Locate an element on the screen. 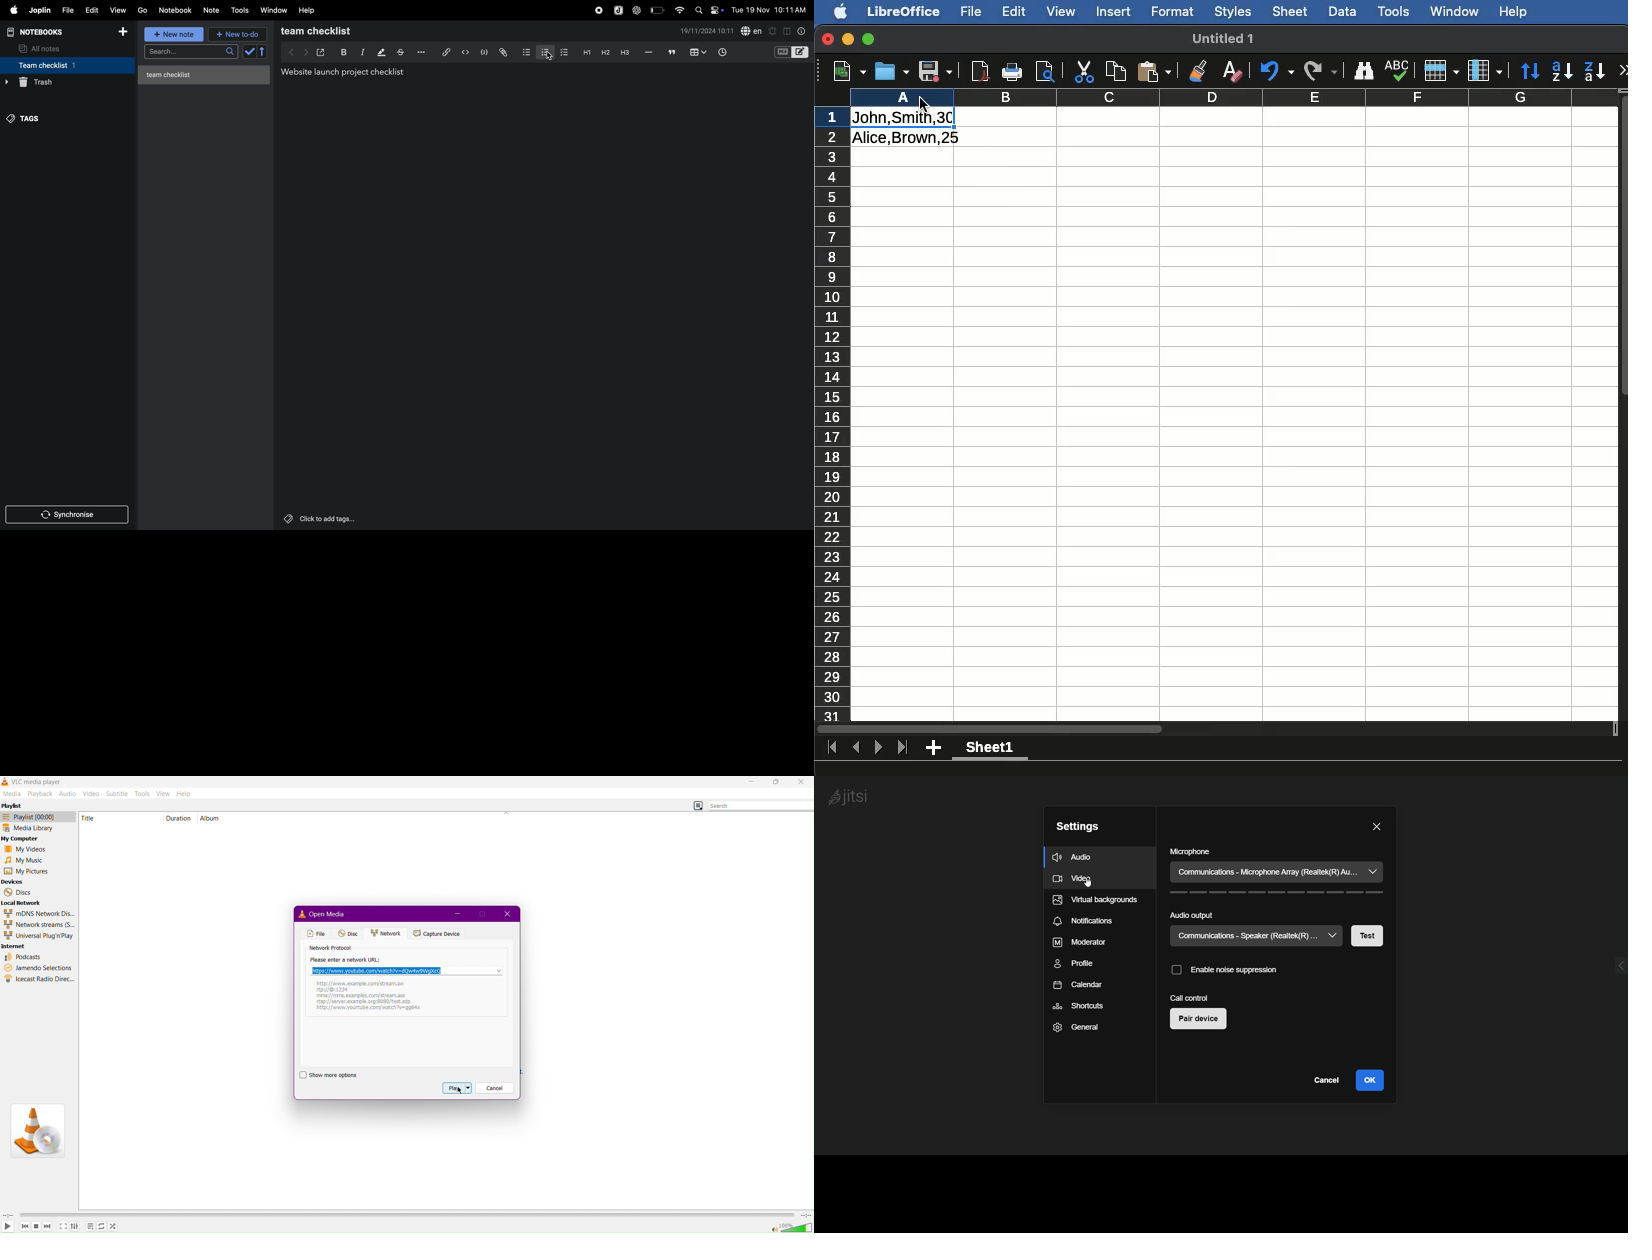  all notes is located at coordinates (45, 48).